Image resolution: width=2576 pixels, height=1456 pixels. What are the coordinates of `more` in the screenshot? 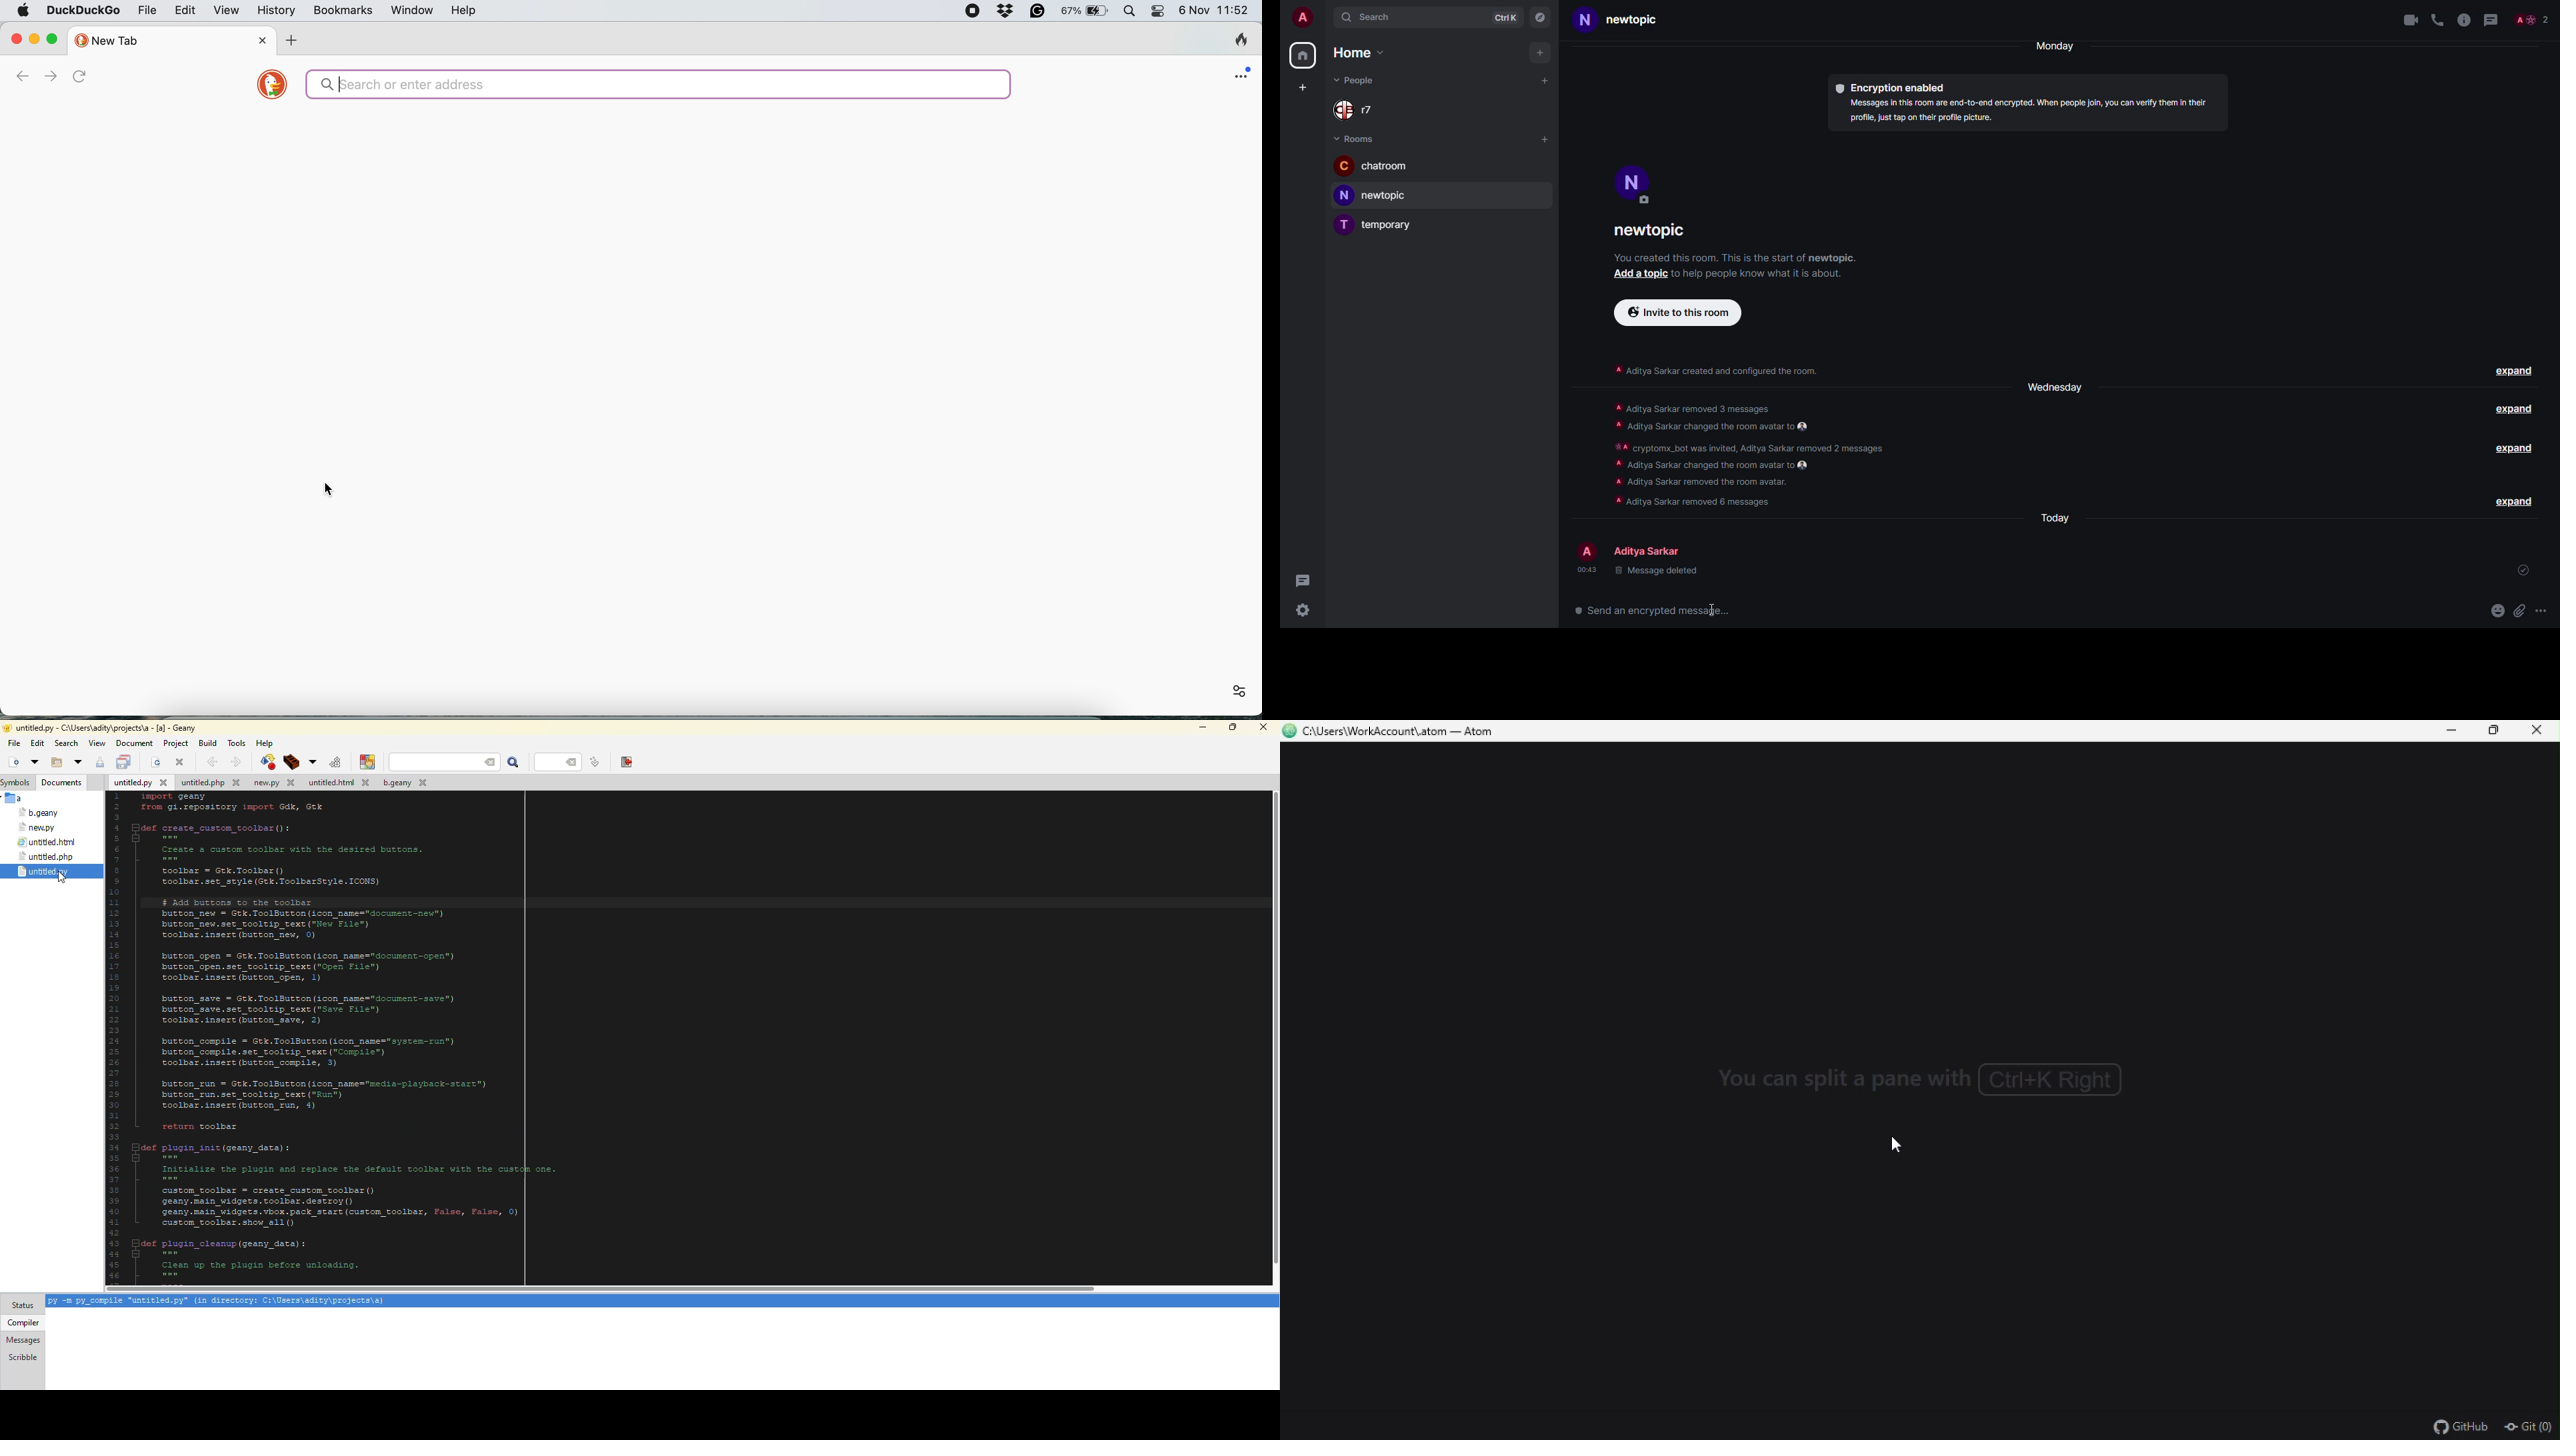 It's located at (2541, 611).